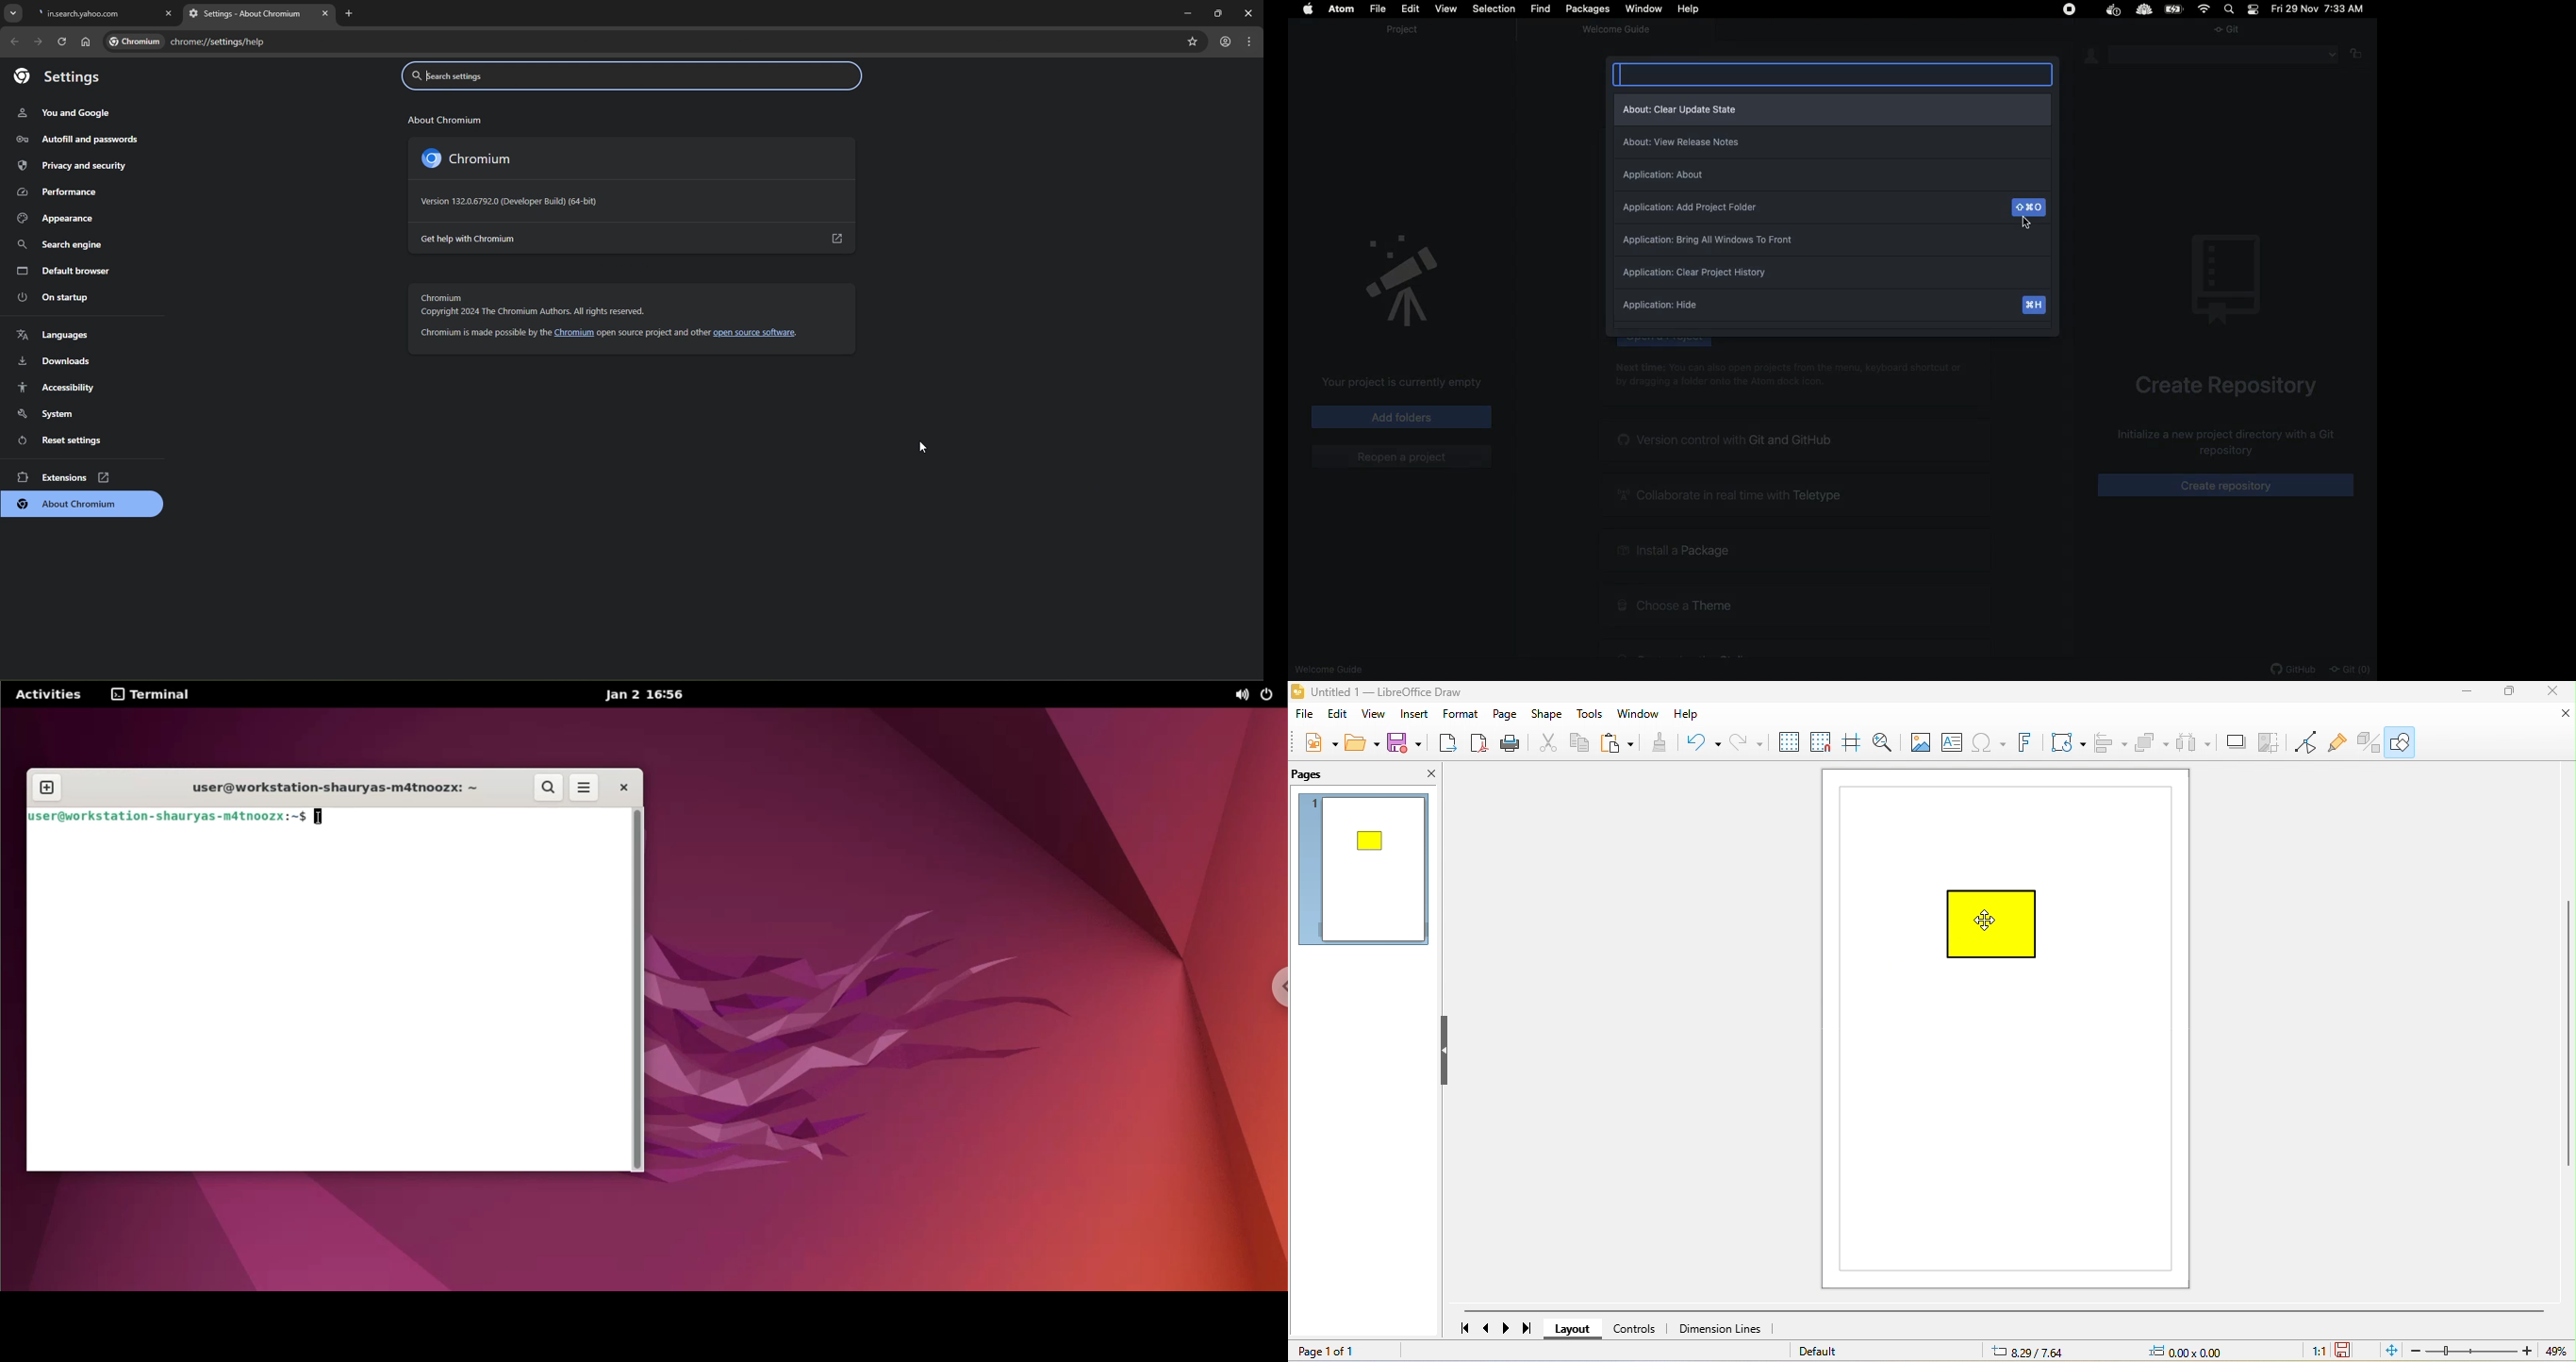 The image size is (2576, 1372). What do you see at coordinates (1659, 745) in the screenshot?
I see `clone formatting` at bounding box center [1659, 745].